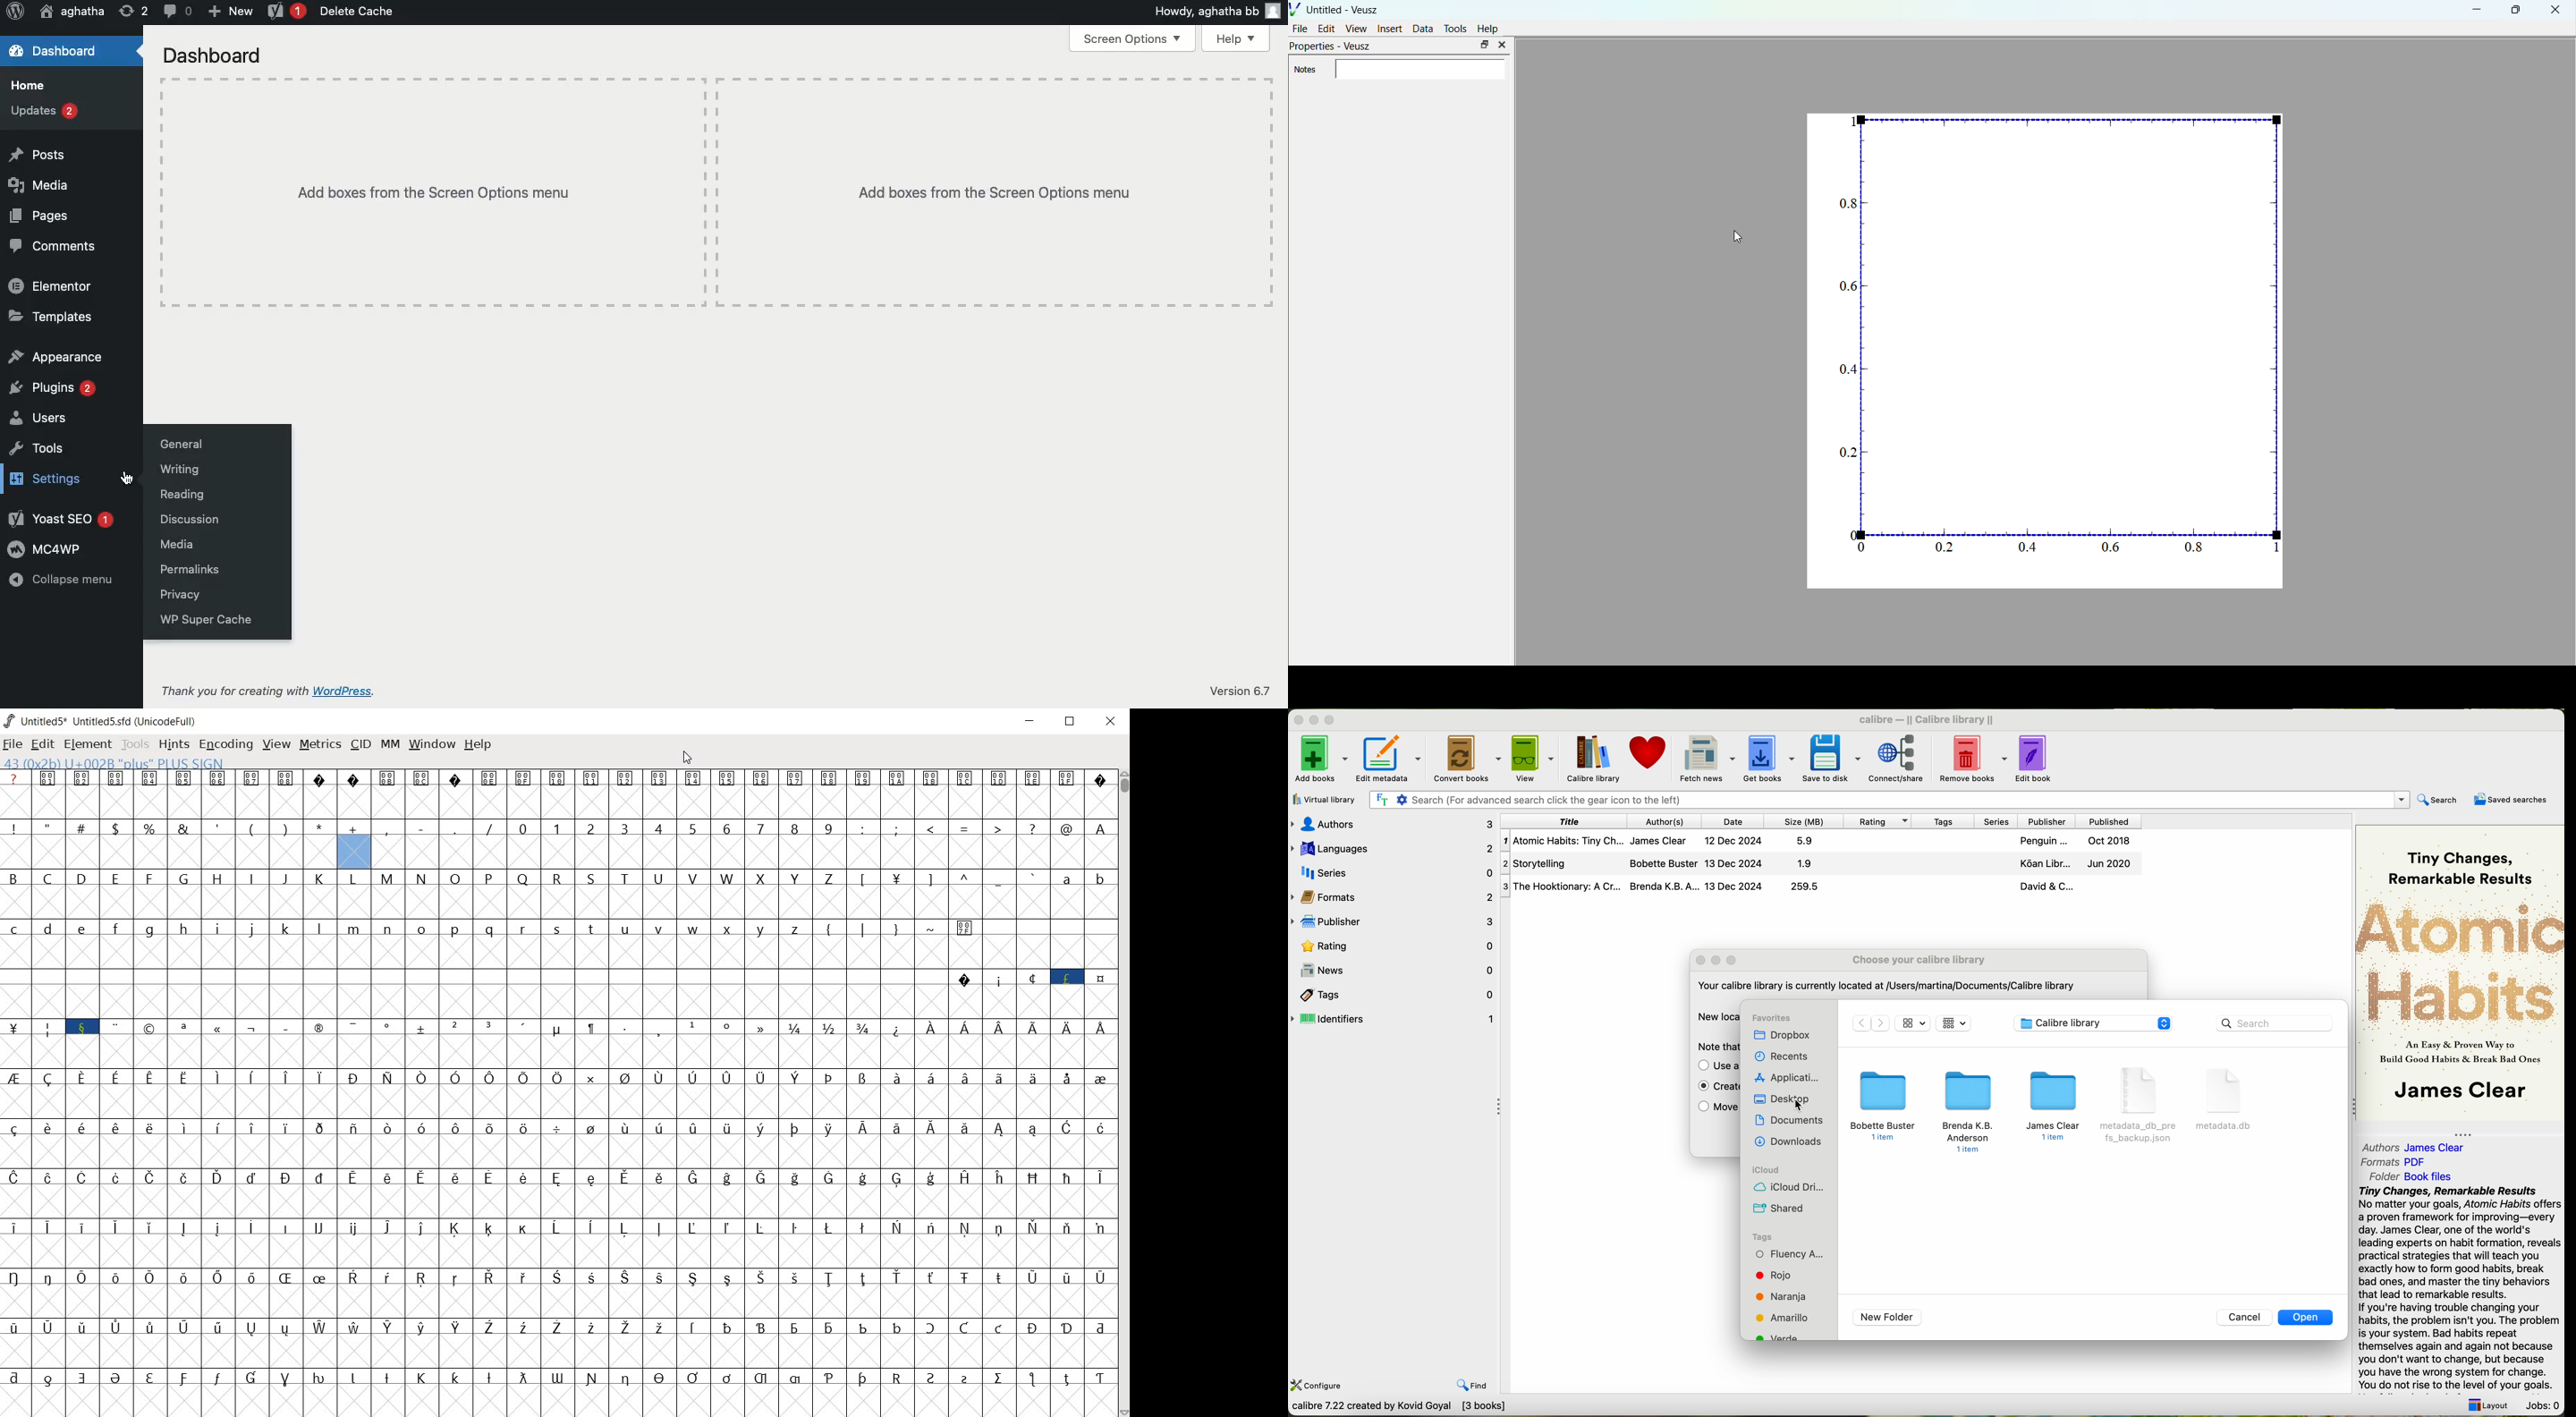  Describe the element at coordinates (1237, 39) in the screenshot. I see `Help` at that location.